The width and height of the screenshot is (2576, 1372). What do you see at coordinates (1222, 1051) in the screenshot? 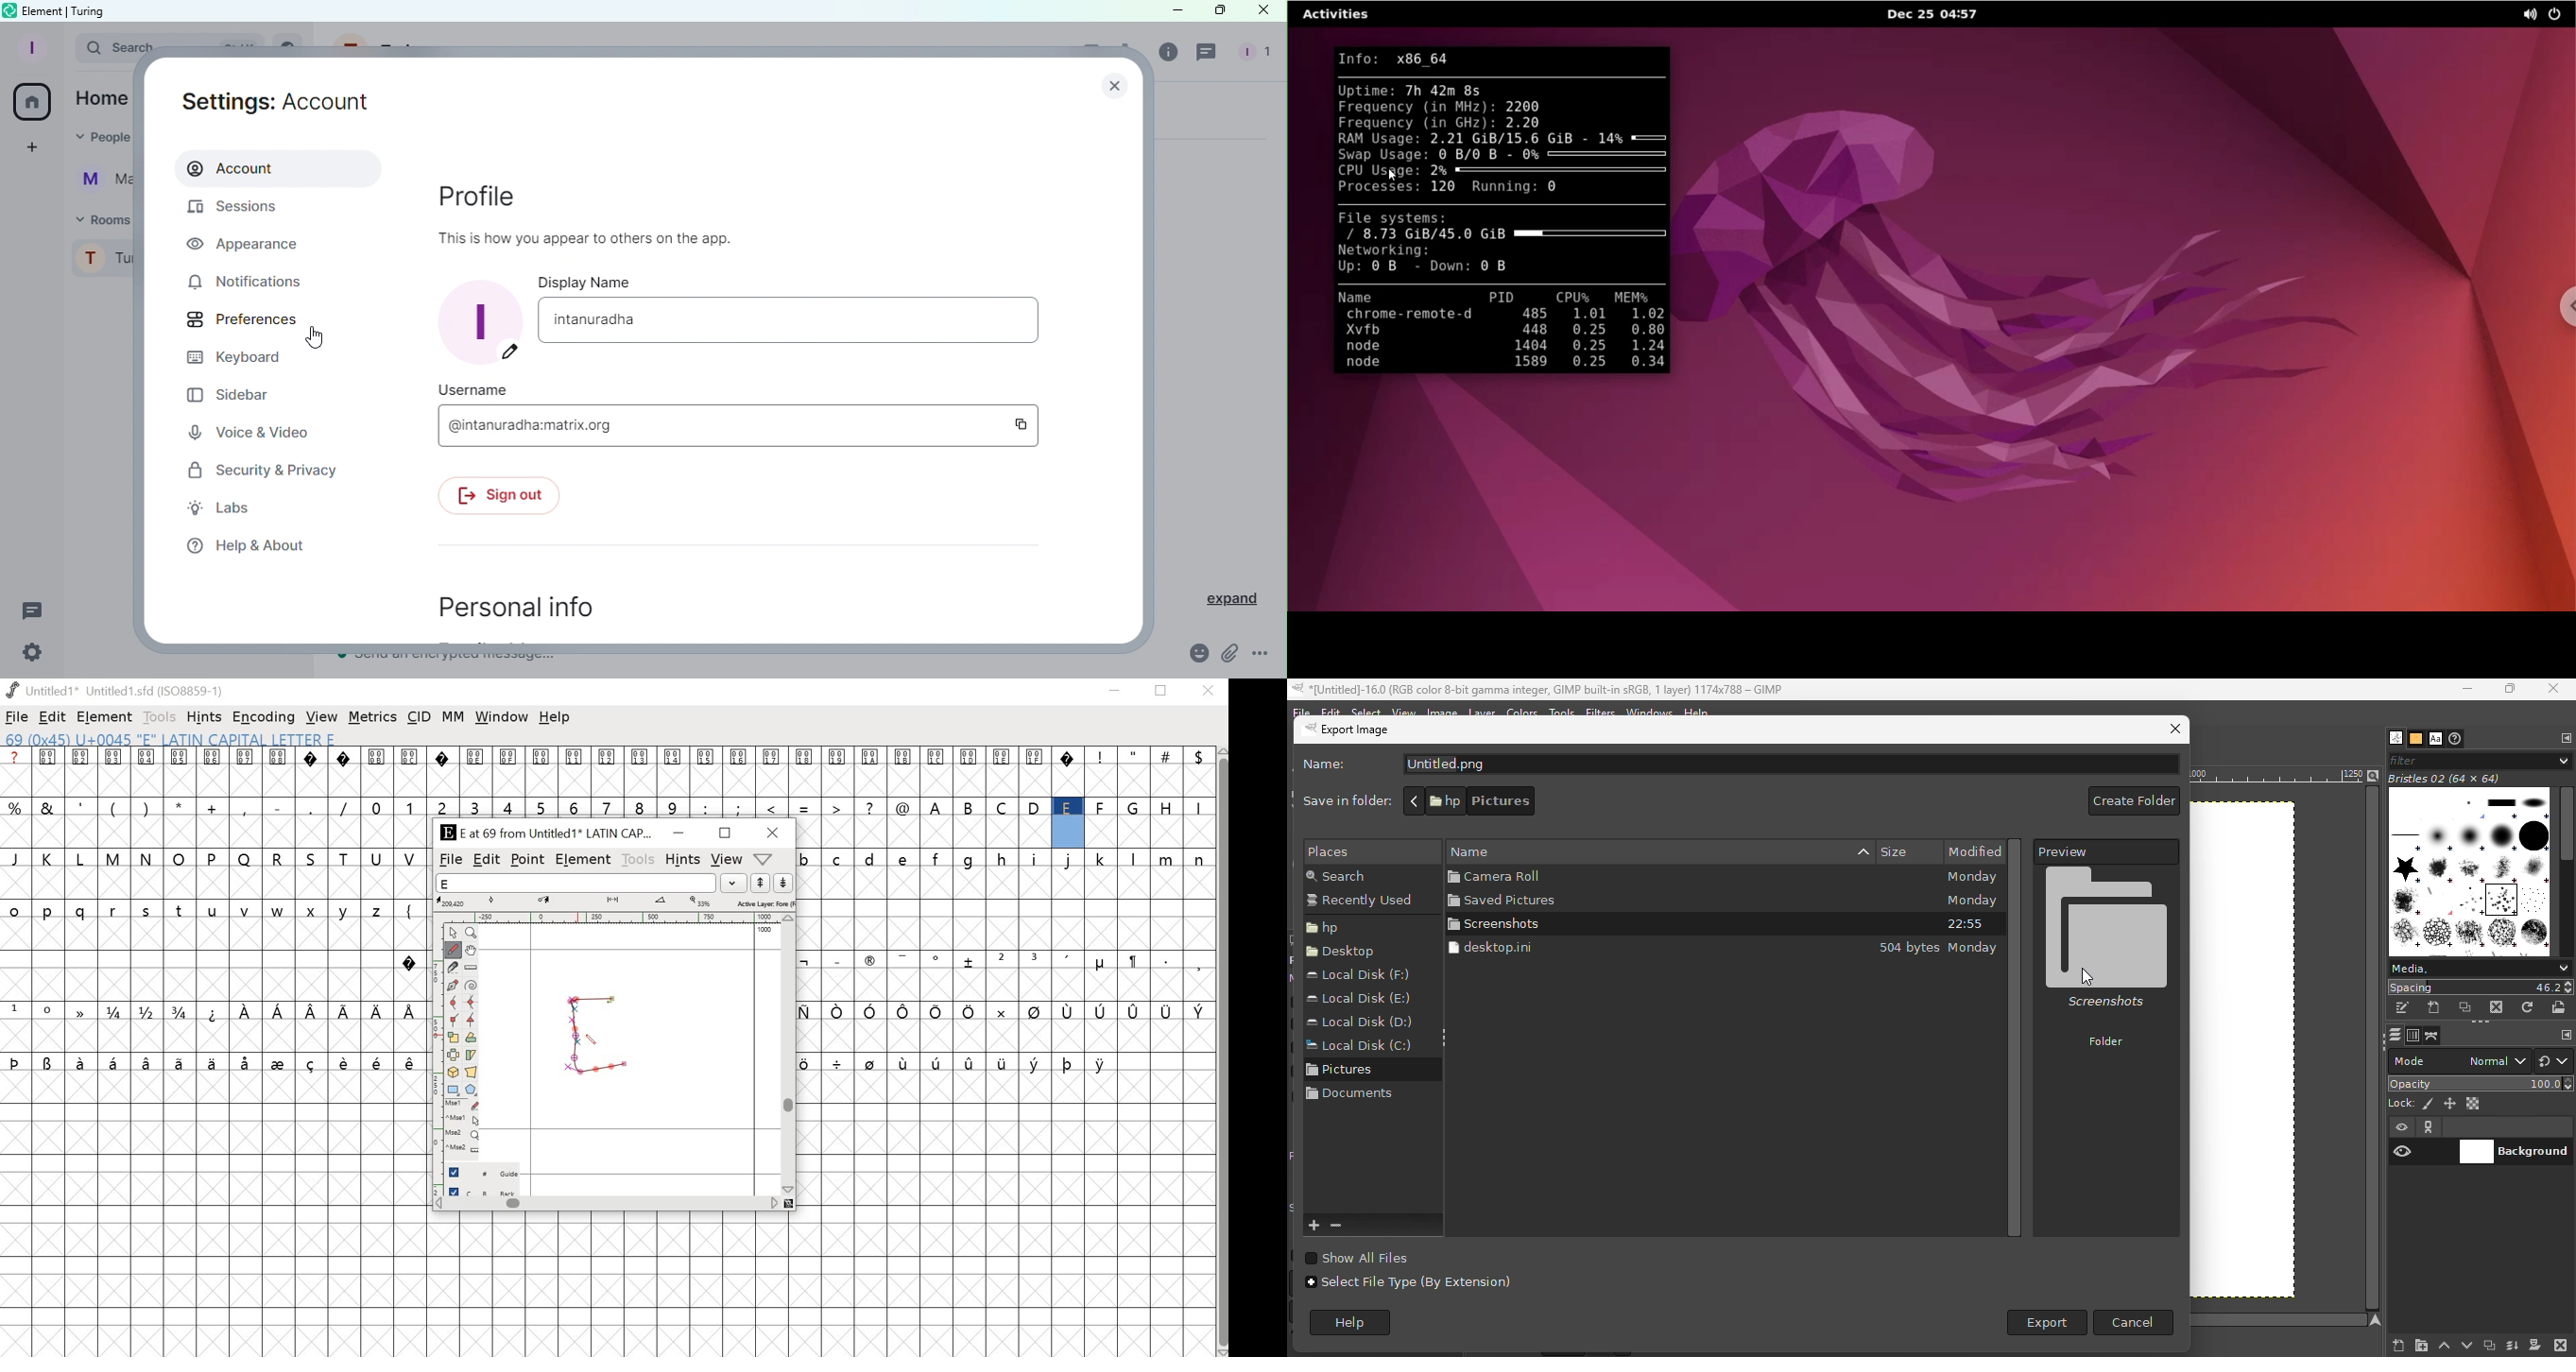
I see `scrollbar` at bounding box center [1222, 1051].